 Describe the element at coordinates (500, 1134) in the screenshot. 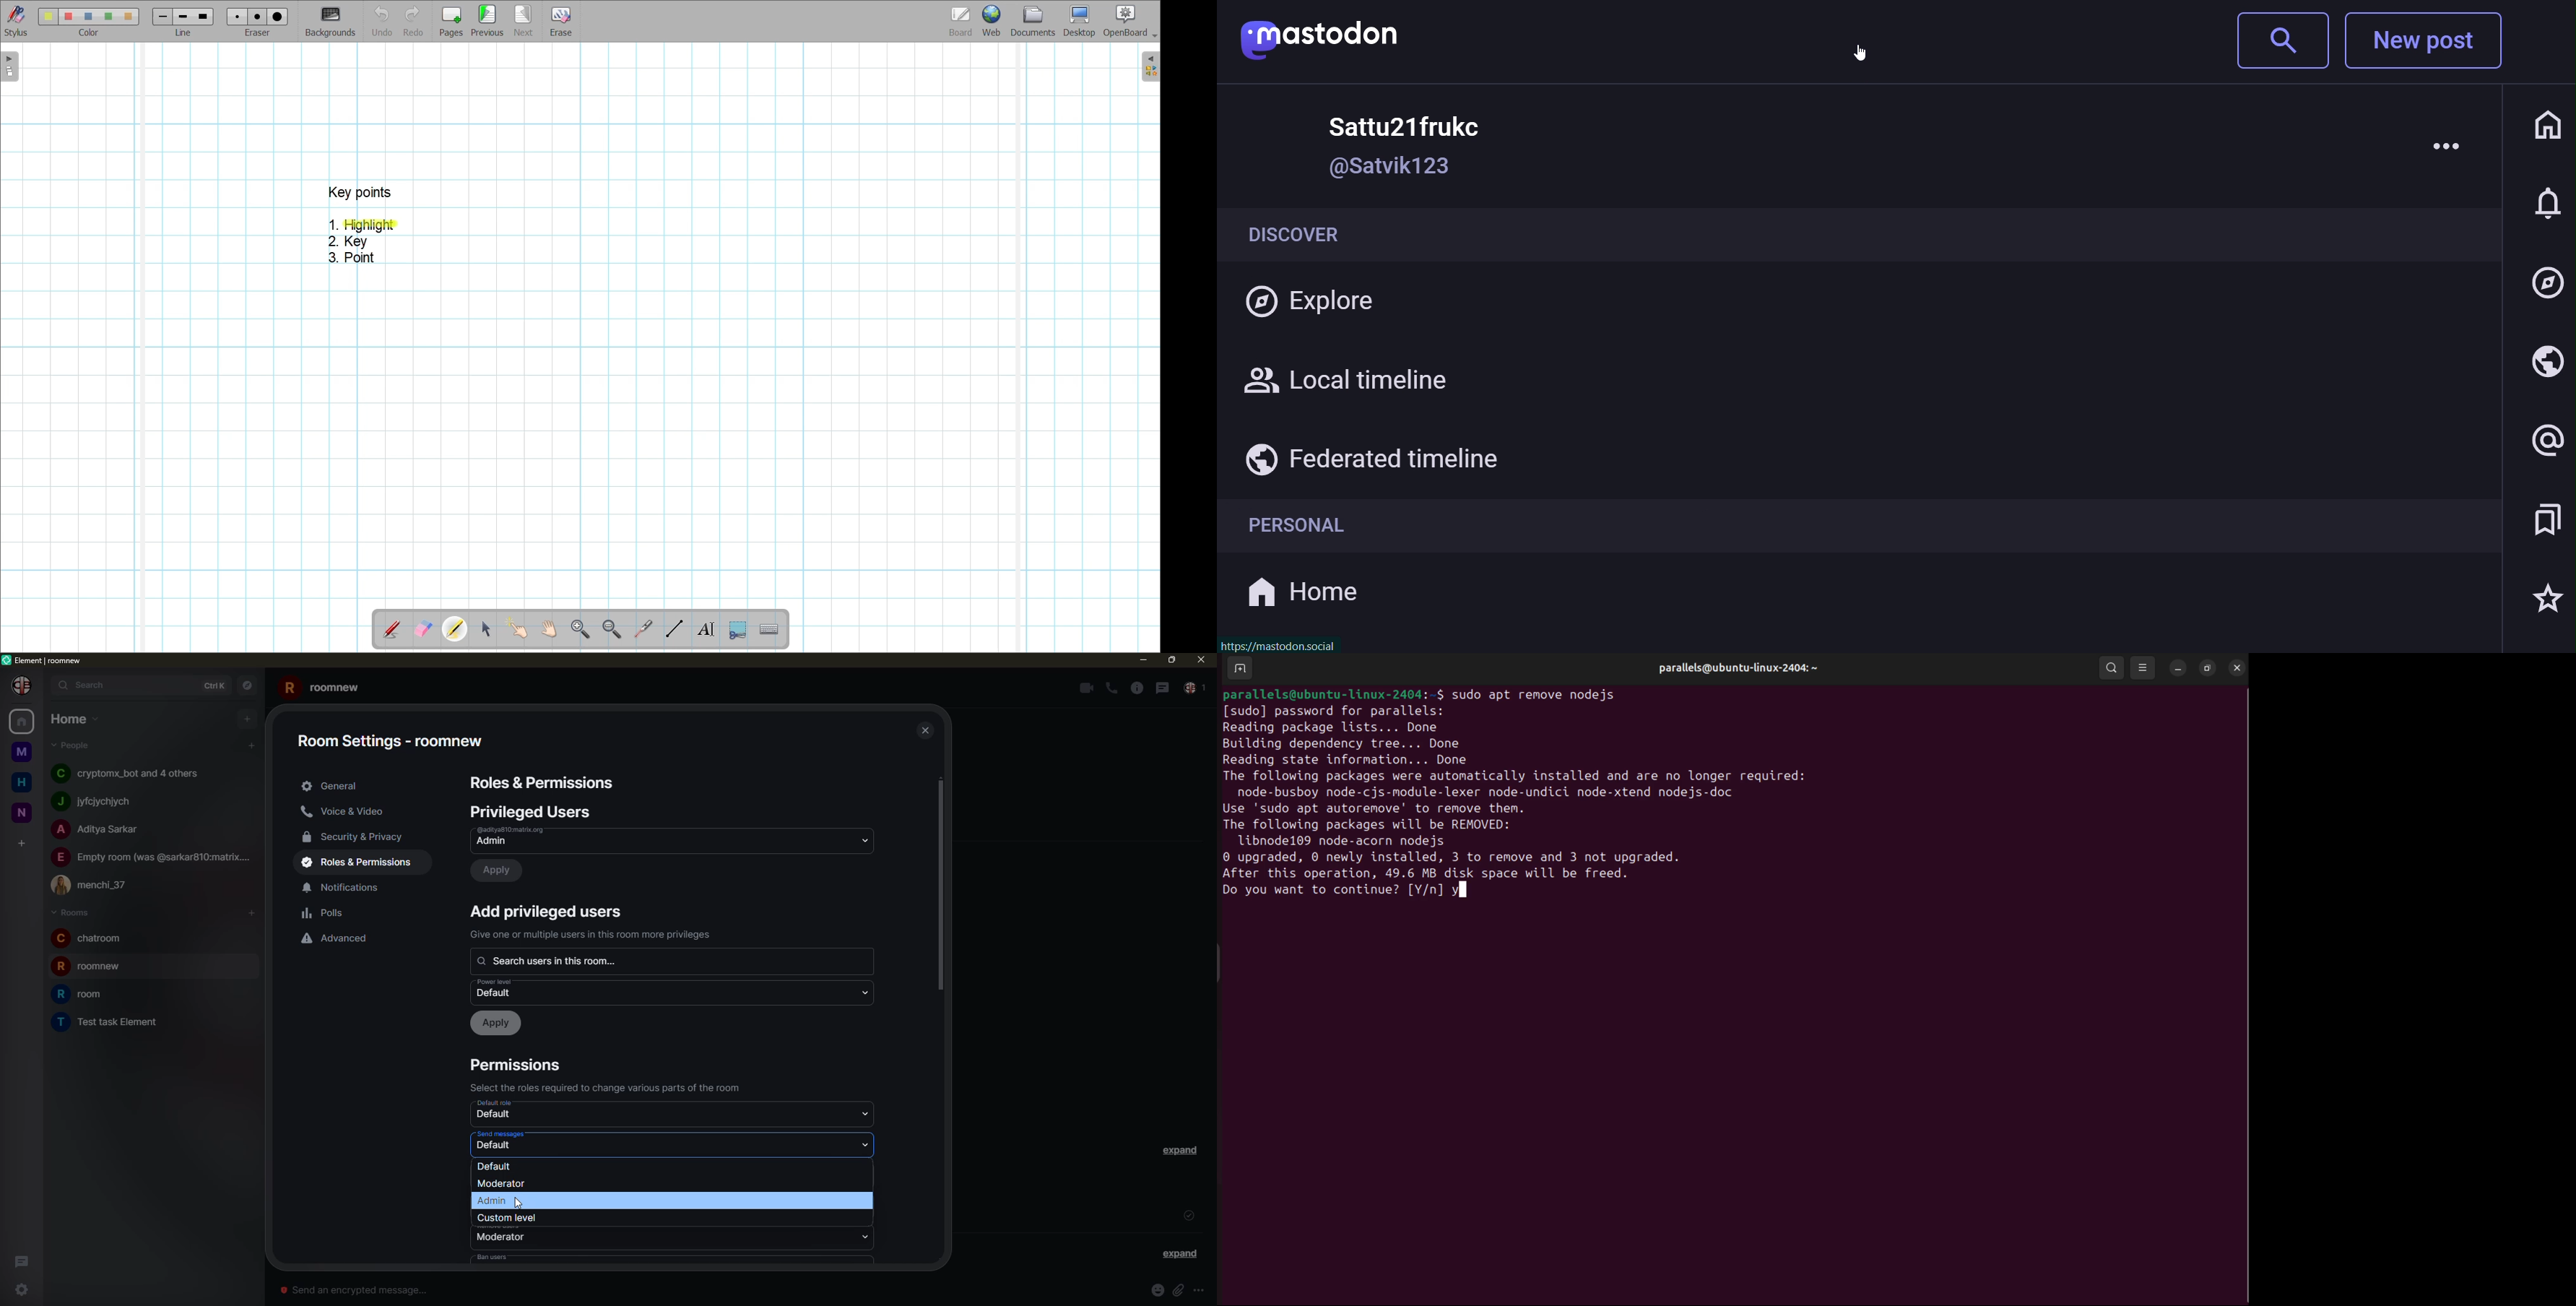

I see `send message` at that location.